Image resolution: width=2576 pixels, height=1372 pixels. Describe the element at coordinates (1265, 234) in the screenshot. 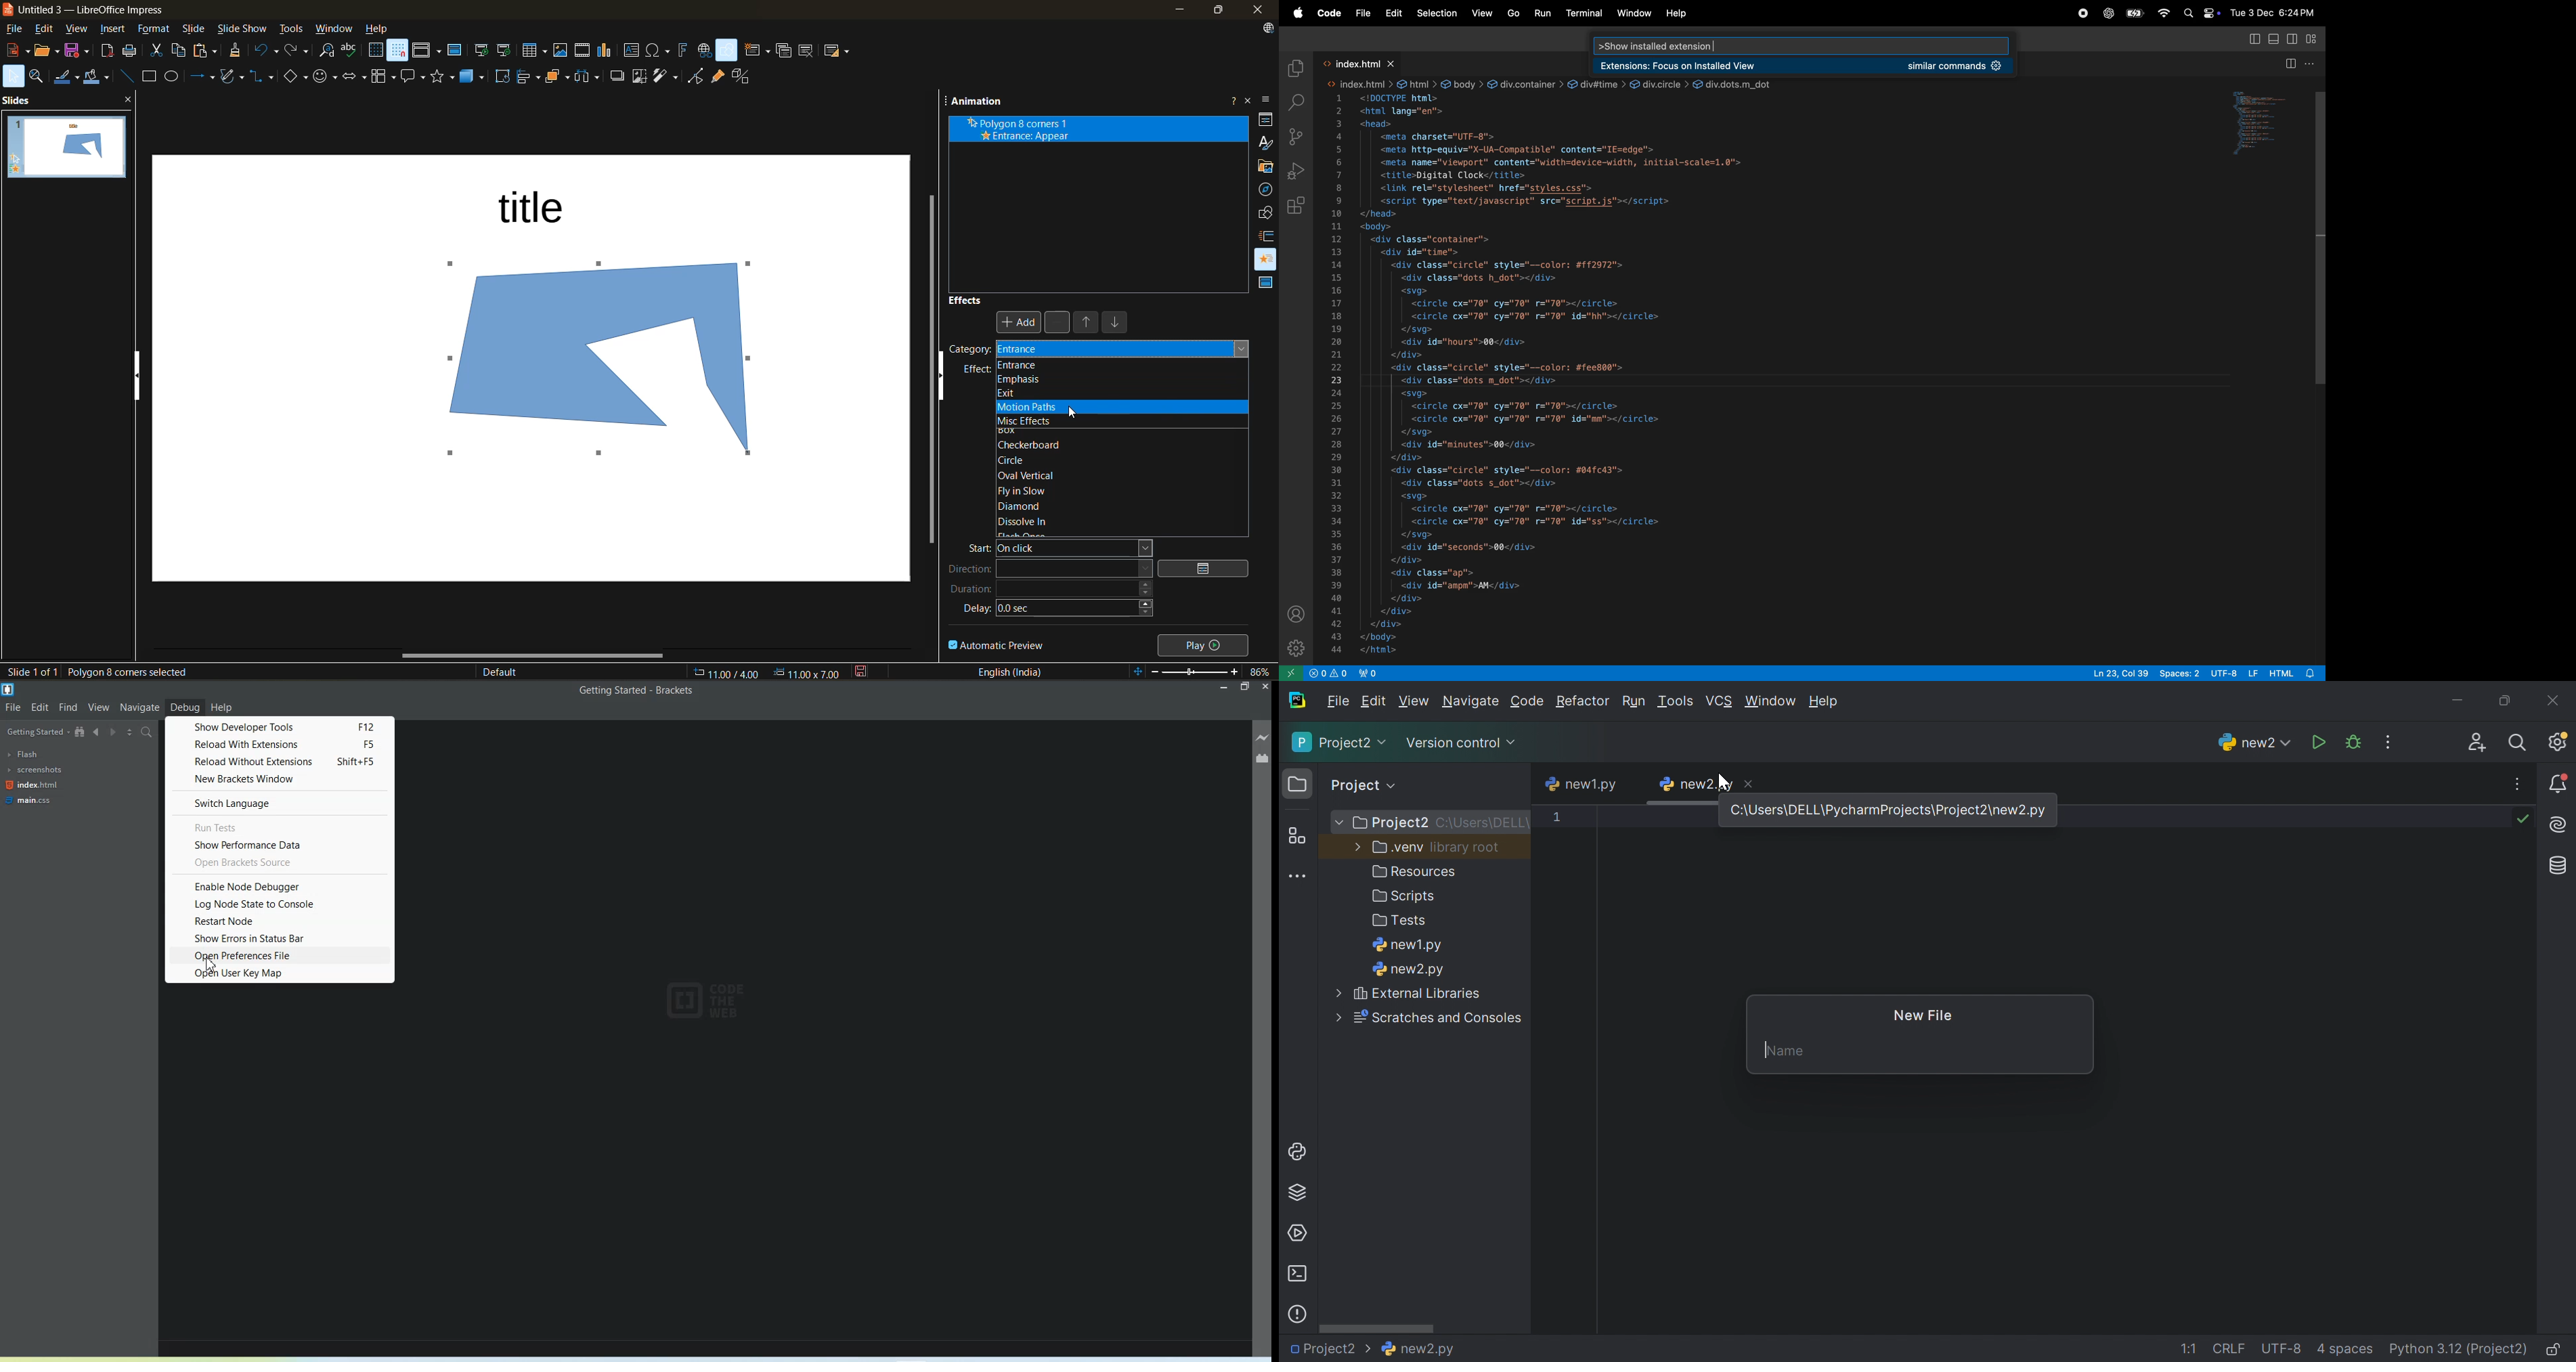

I see `slide transition` at that location.